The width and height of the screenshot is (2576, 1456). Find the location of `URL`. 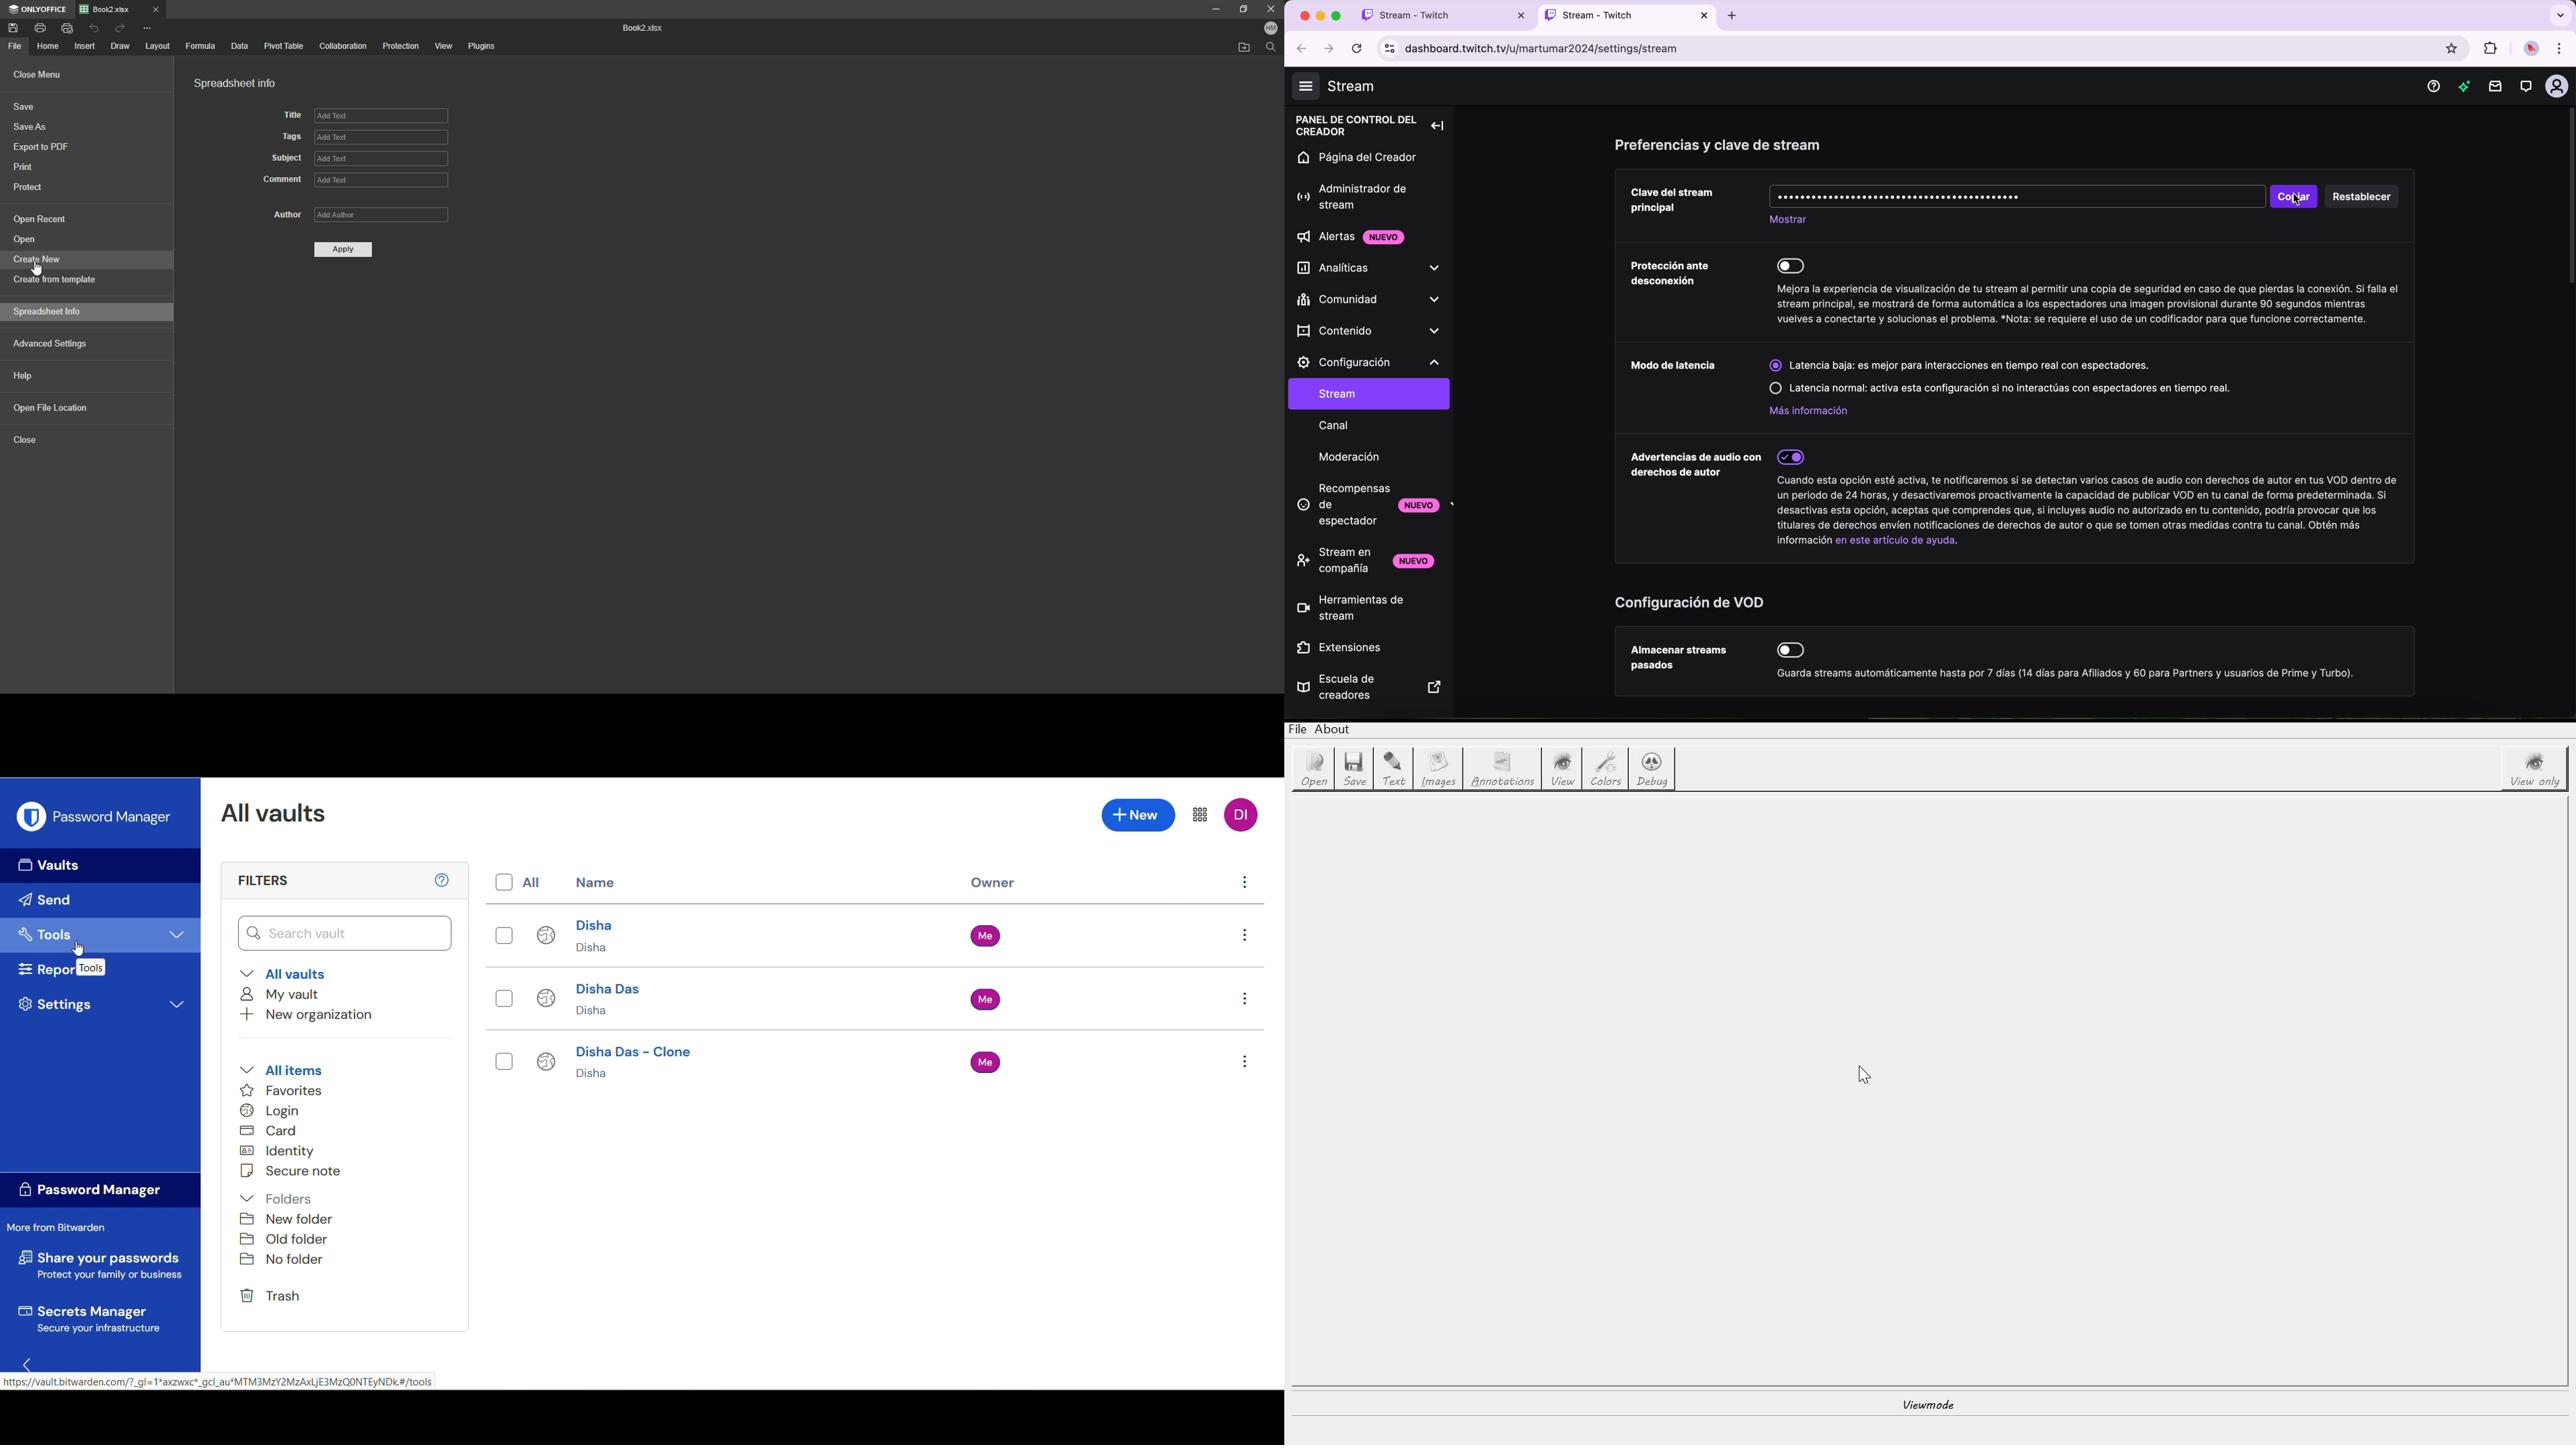

URL is located at coordinates (1544, 48).